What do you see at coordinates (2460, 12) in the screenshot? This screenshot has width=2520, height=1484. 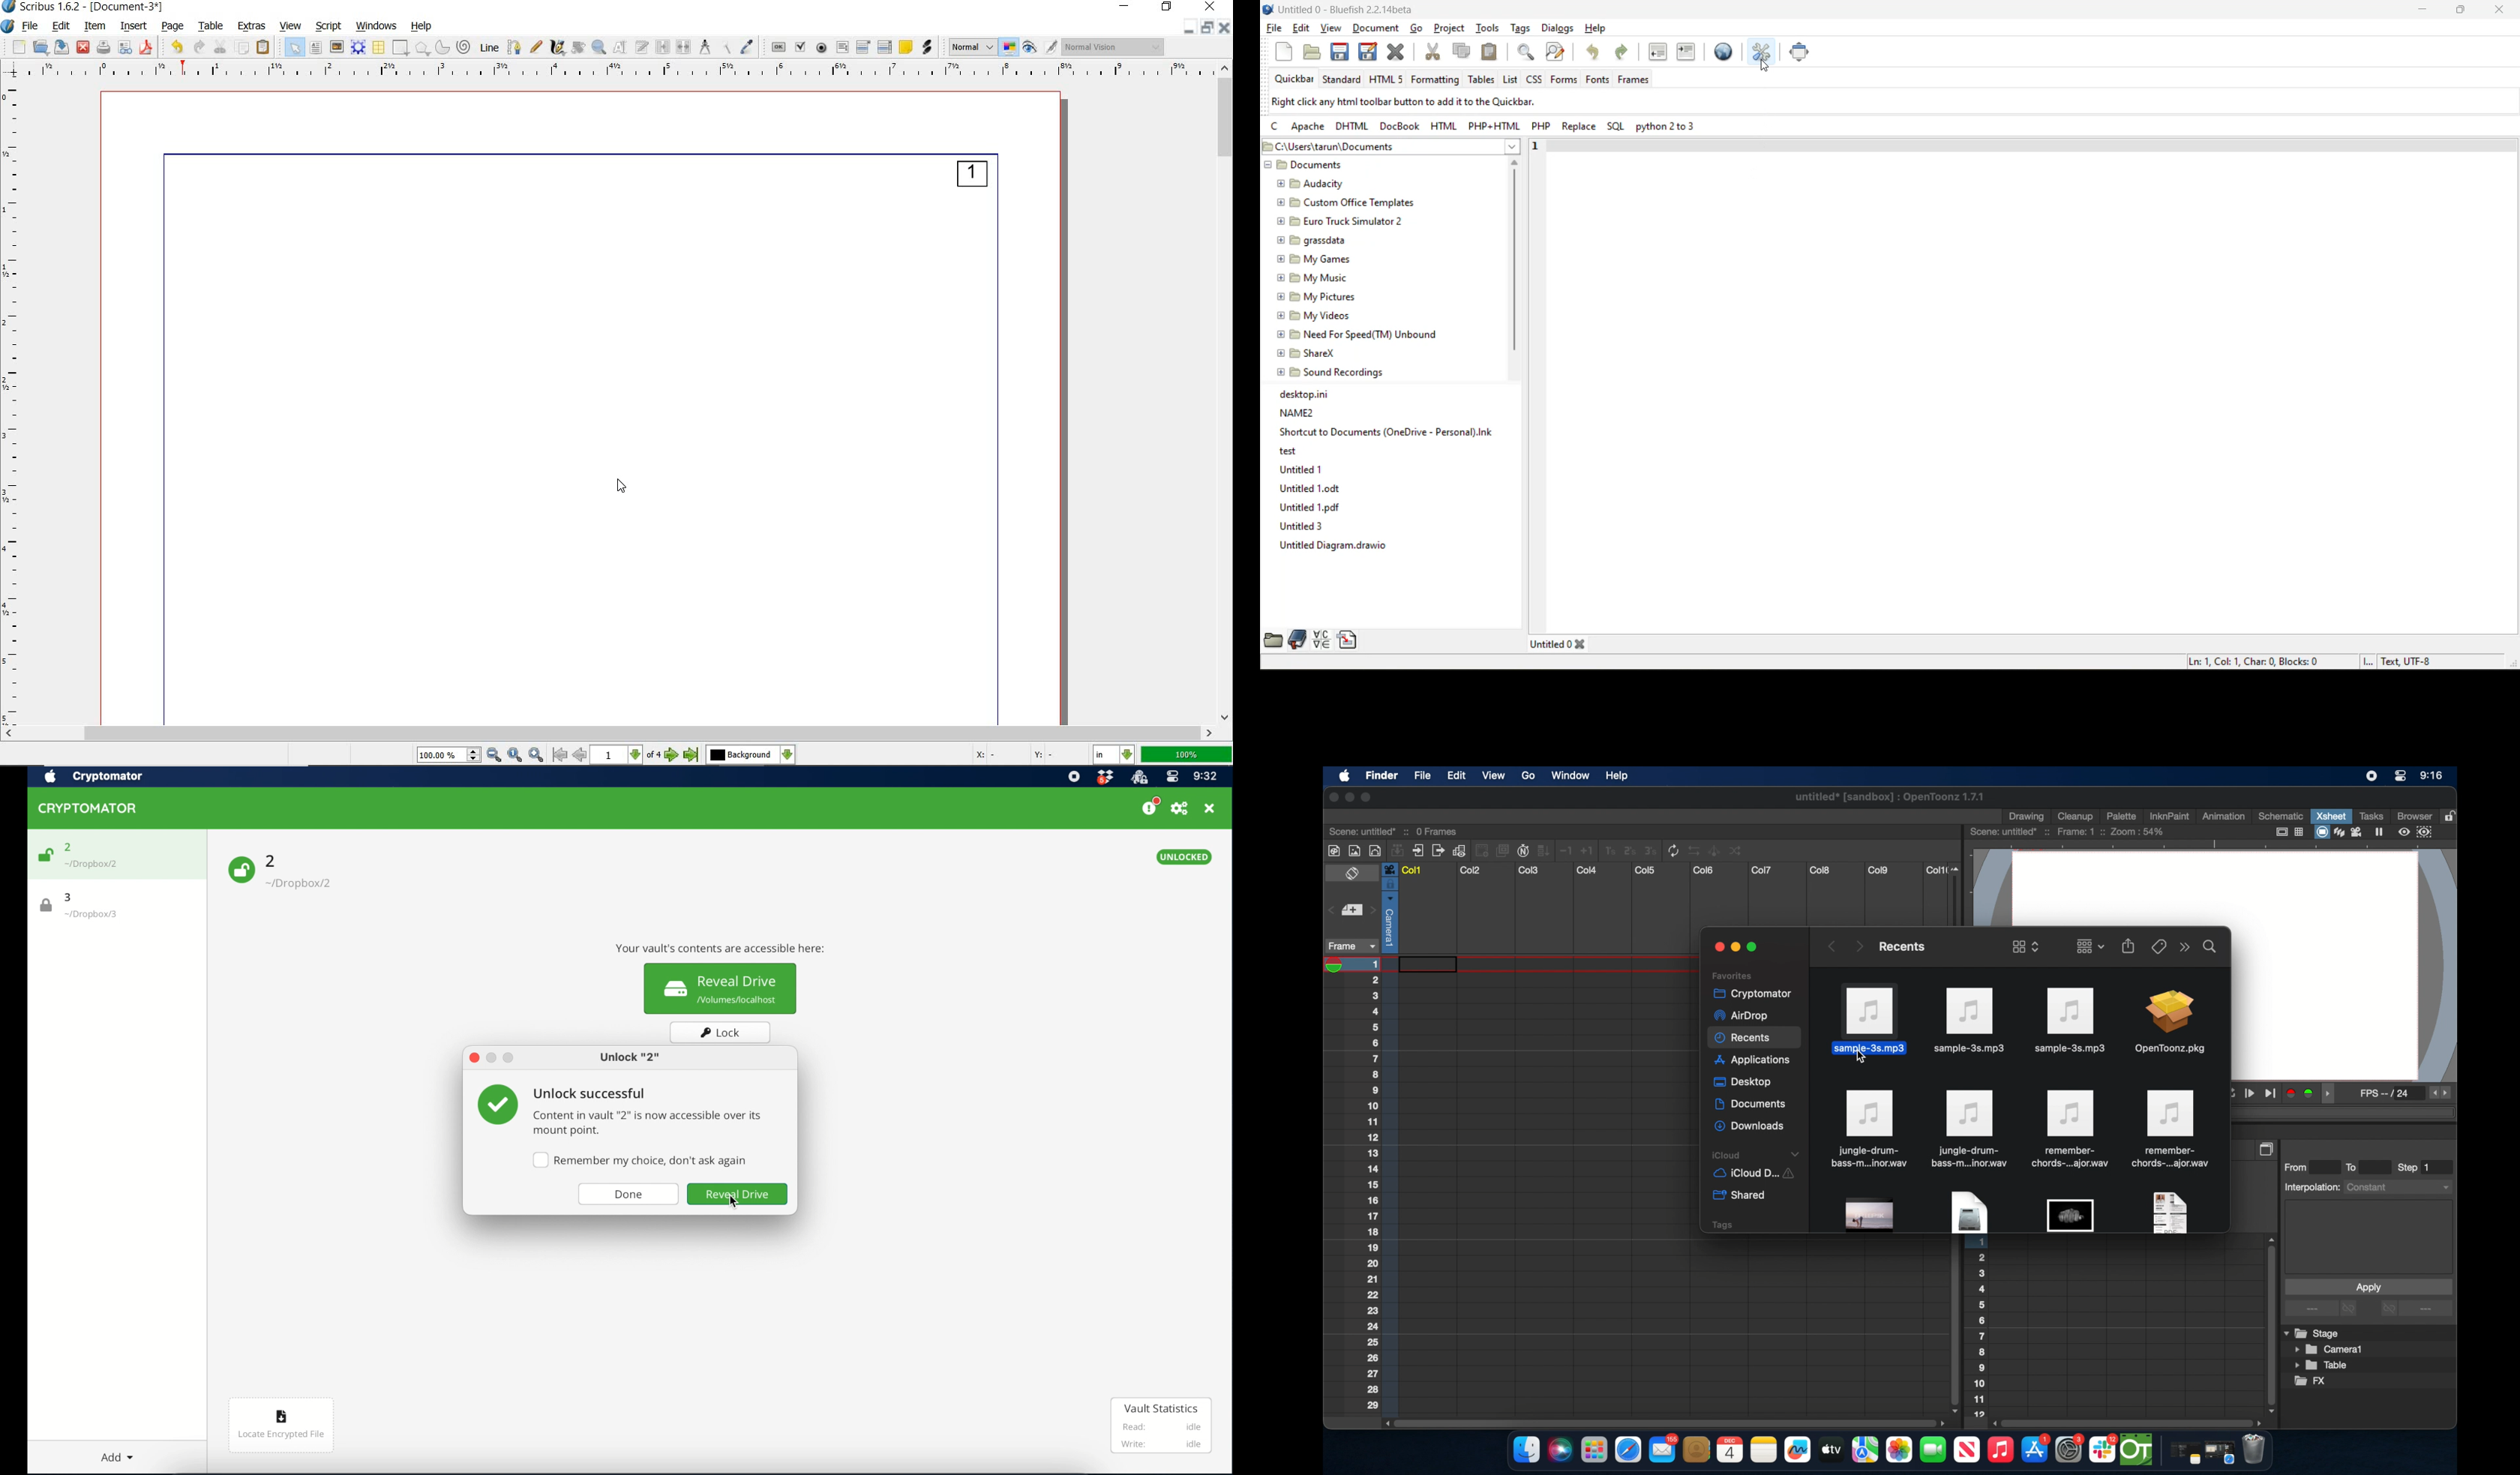 I see `maximize` at bounding box center [2460, 12].